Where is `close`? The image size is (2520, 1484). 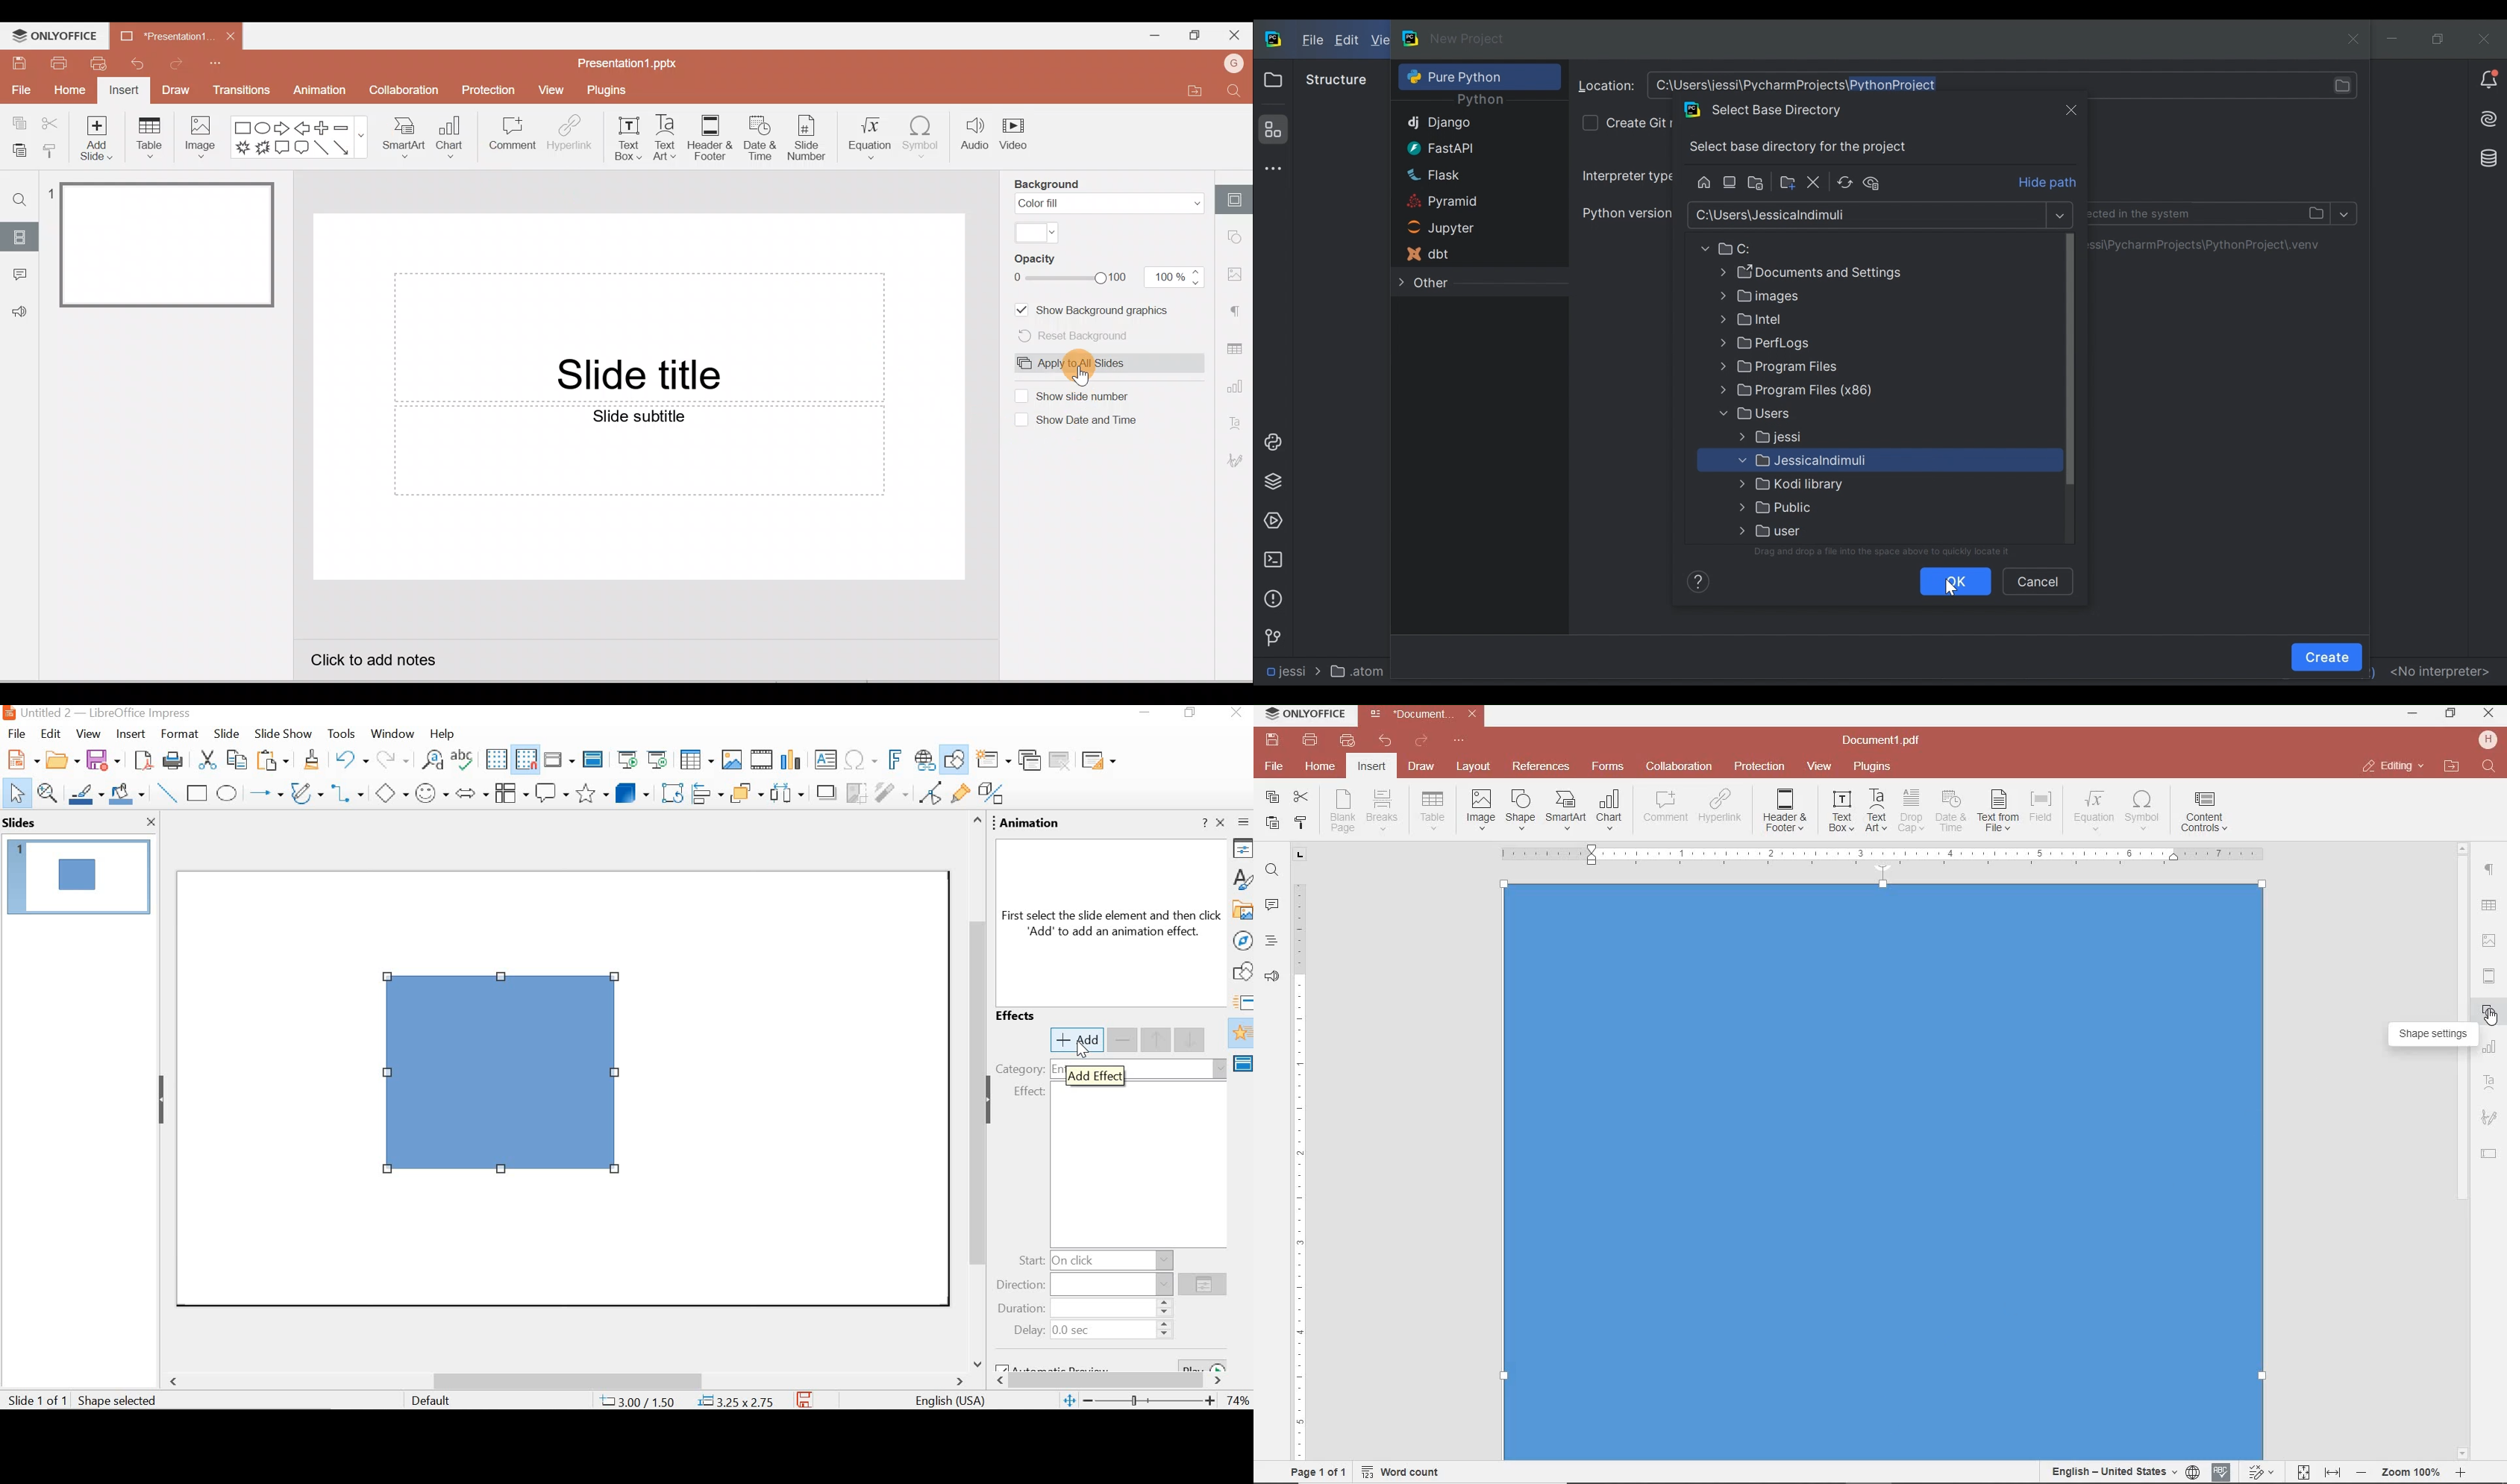
close is located at coordinates (2351, 37).